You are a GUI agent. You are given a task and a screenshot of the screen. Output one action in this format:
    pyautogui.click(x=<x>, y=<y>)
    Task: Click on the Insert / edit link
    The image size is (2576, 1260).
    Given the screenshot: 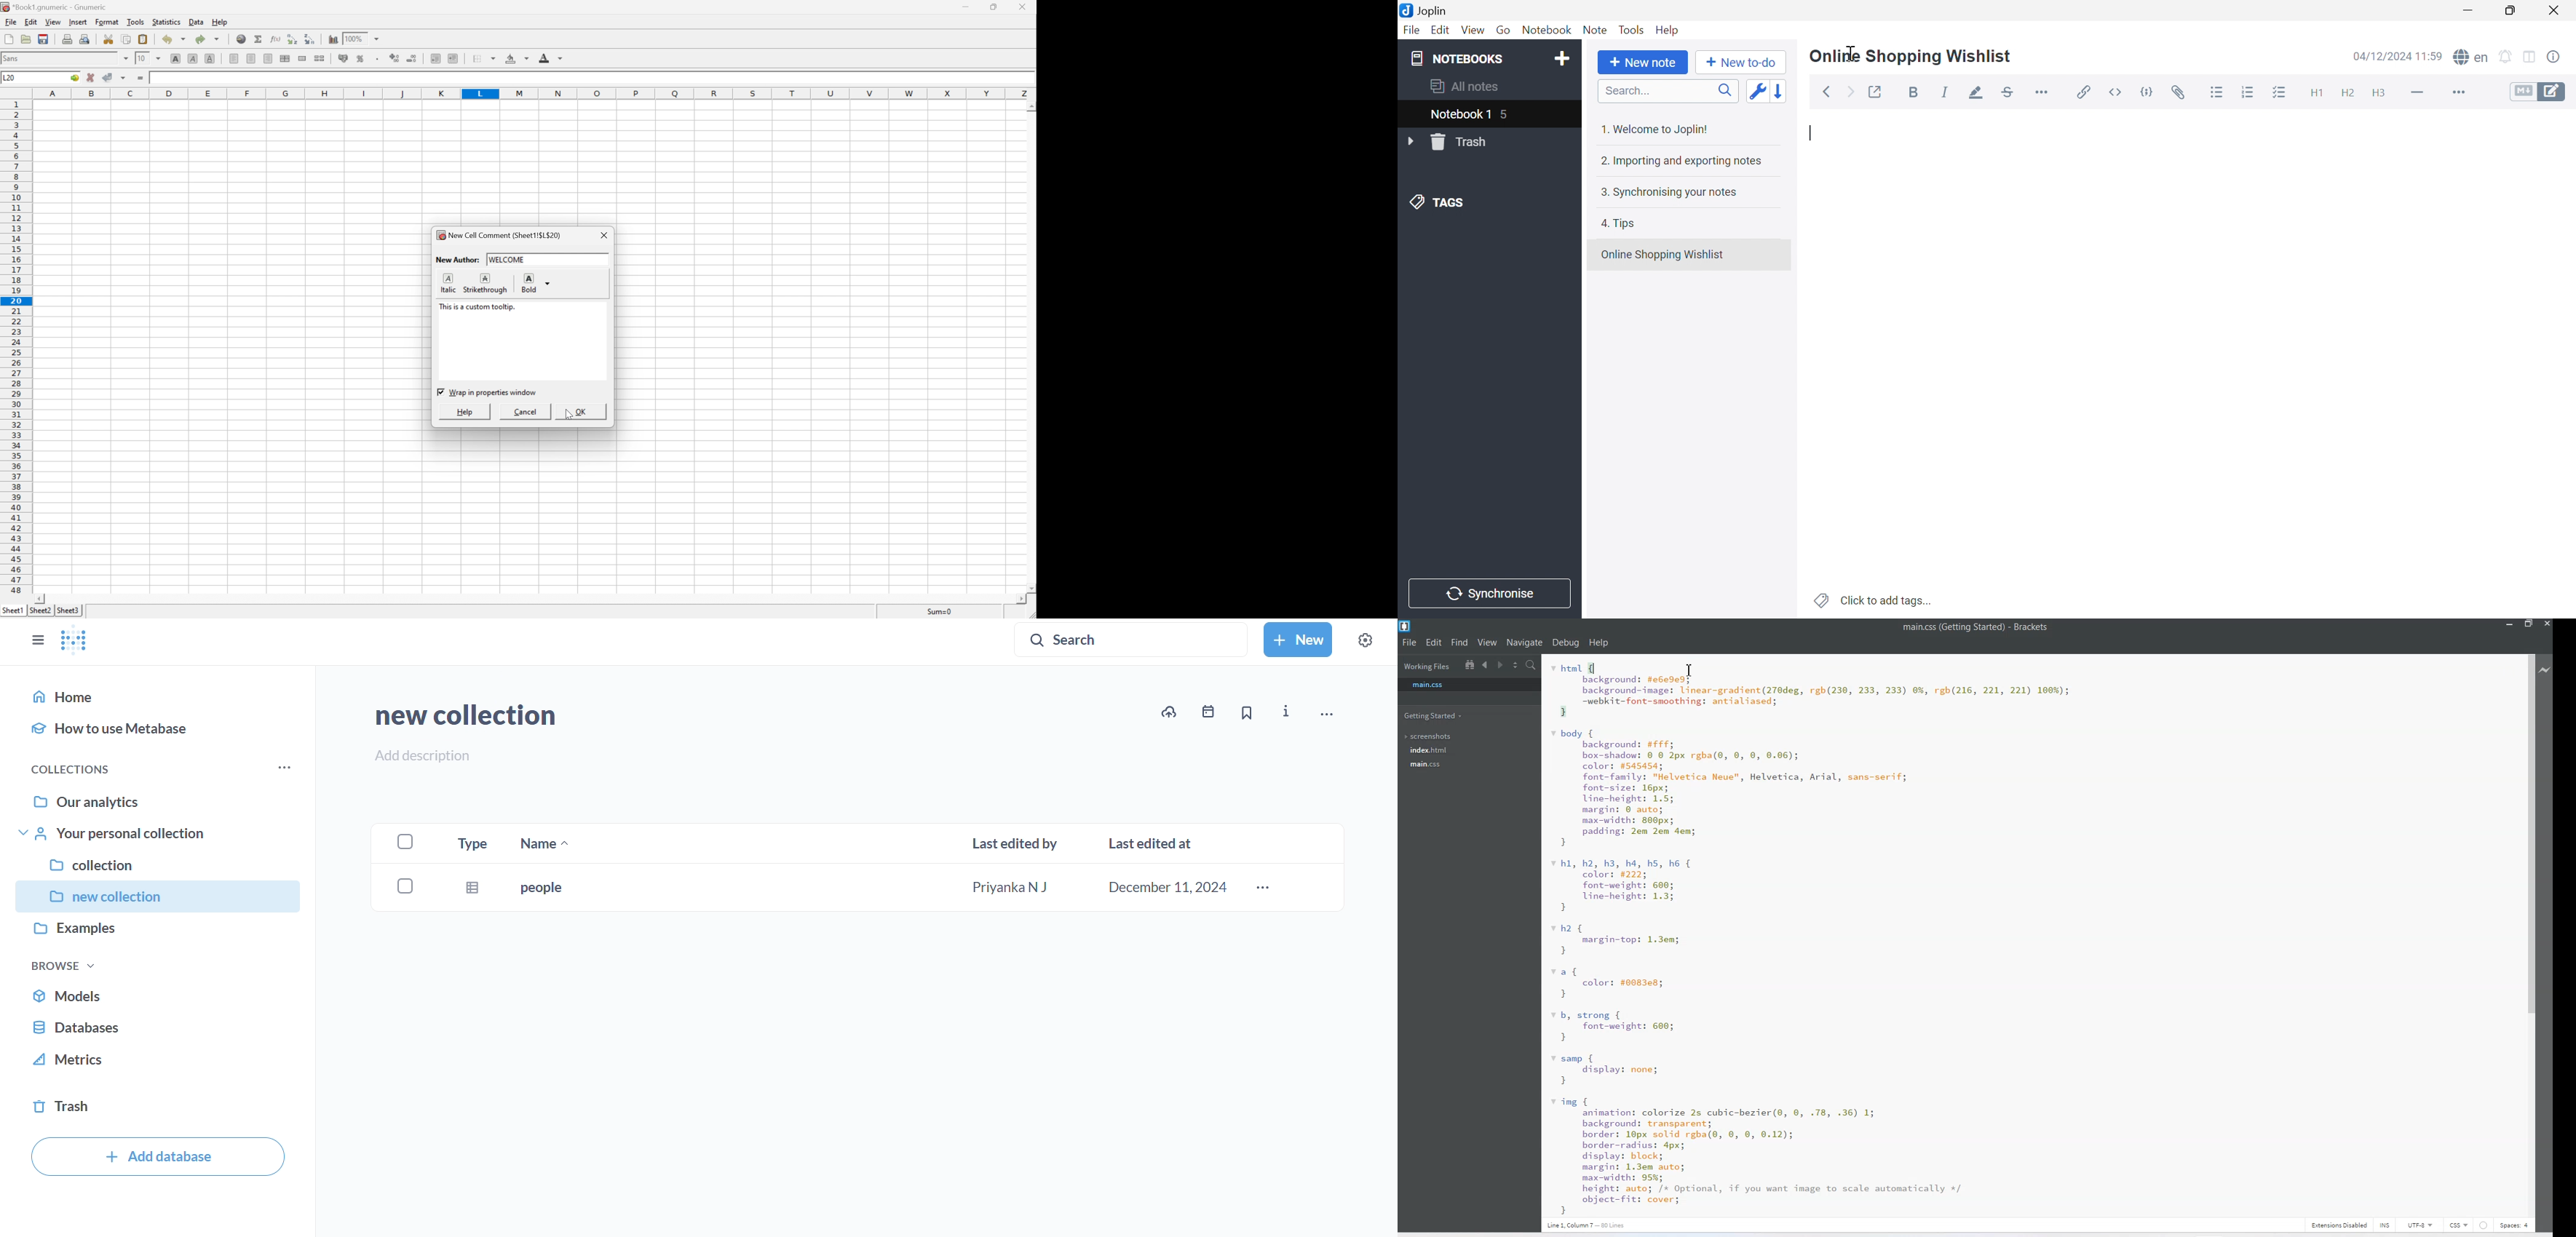 What is the action you would take?
    pyautogui.click(x=2084, y=91)
    